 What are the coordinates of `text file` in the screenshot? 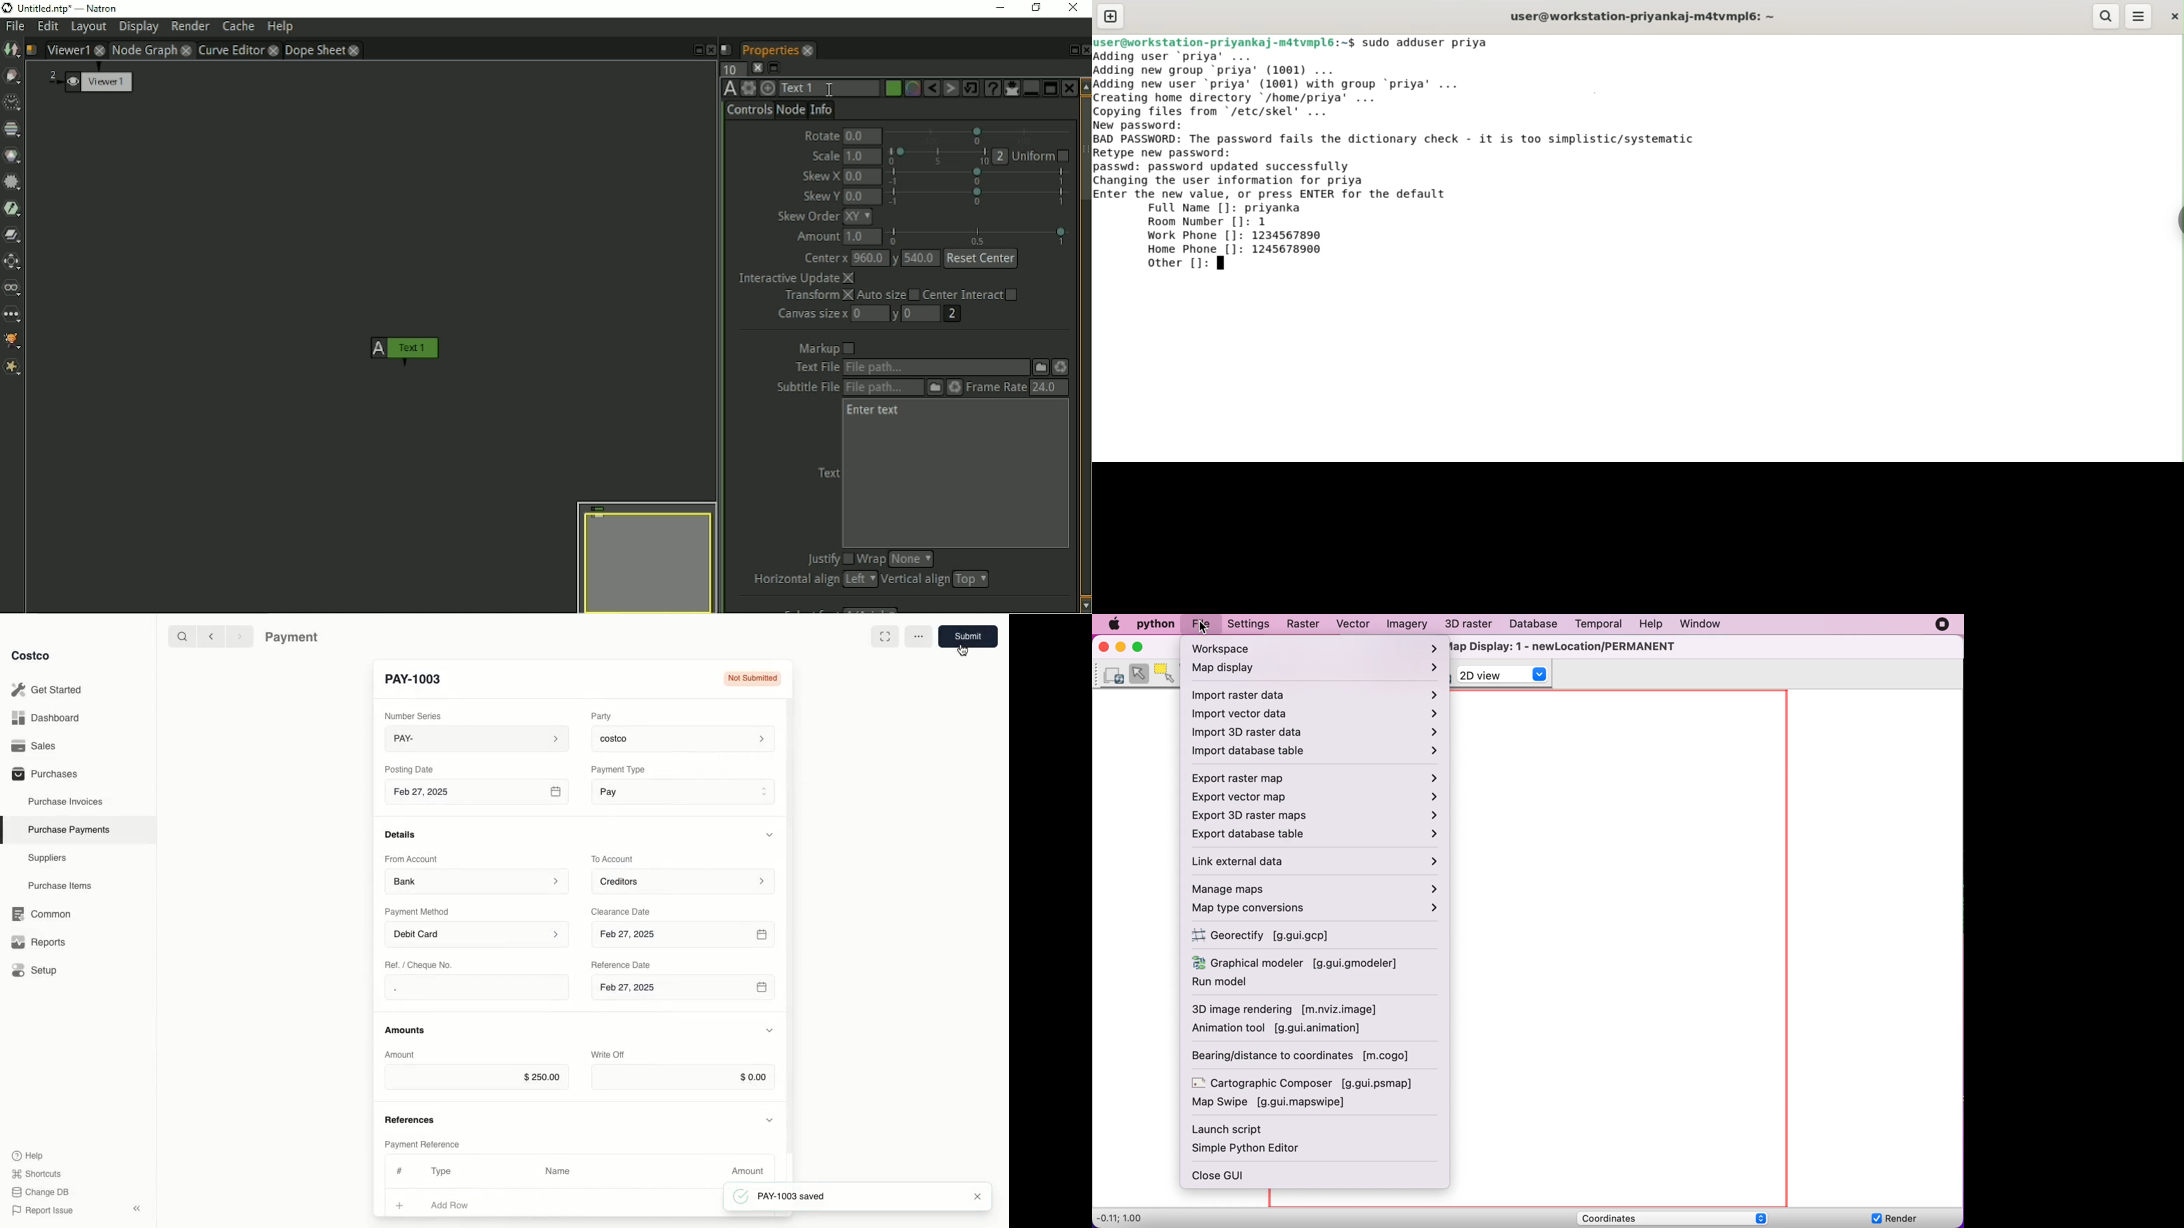 It's located at (816, 366).